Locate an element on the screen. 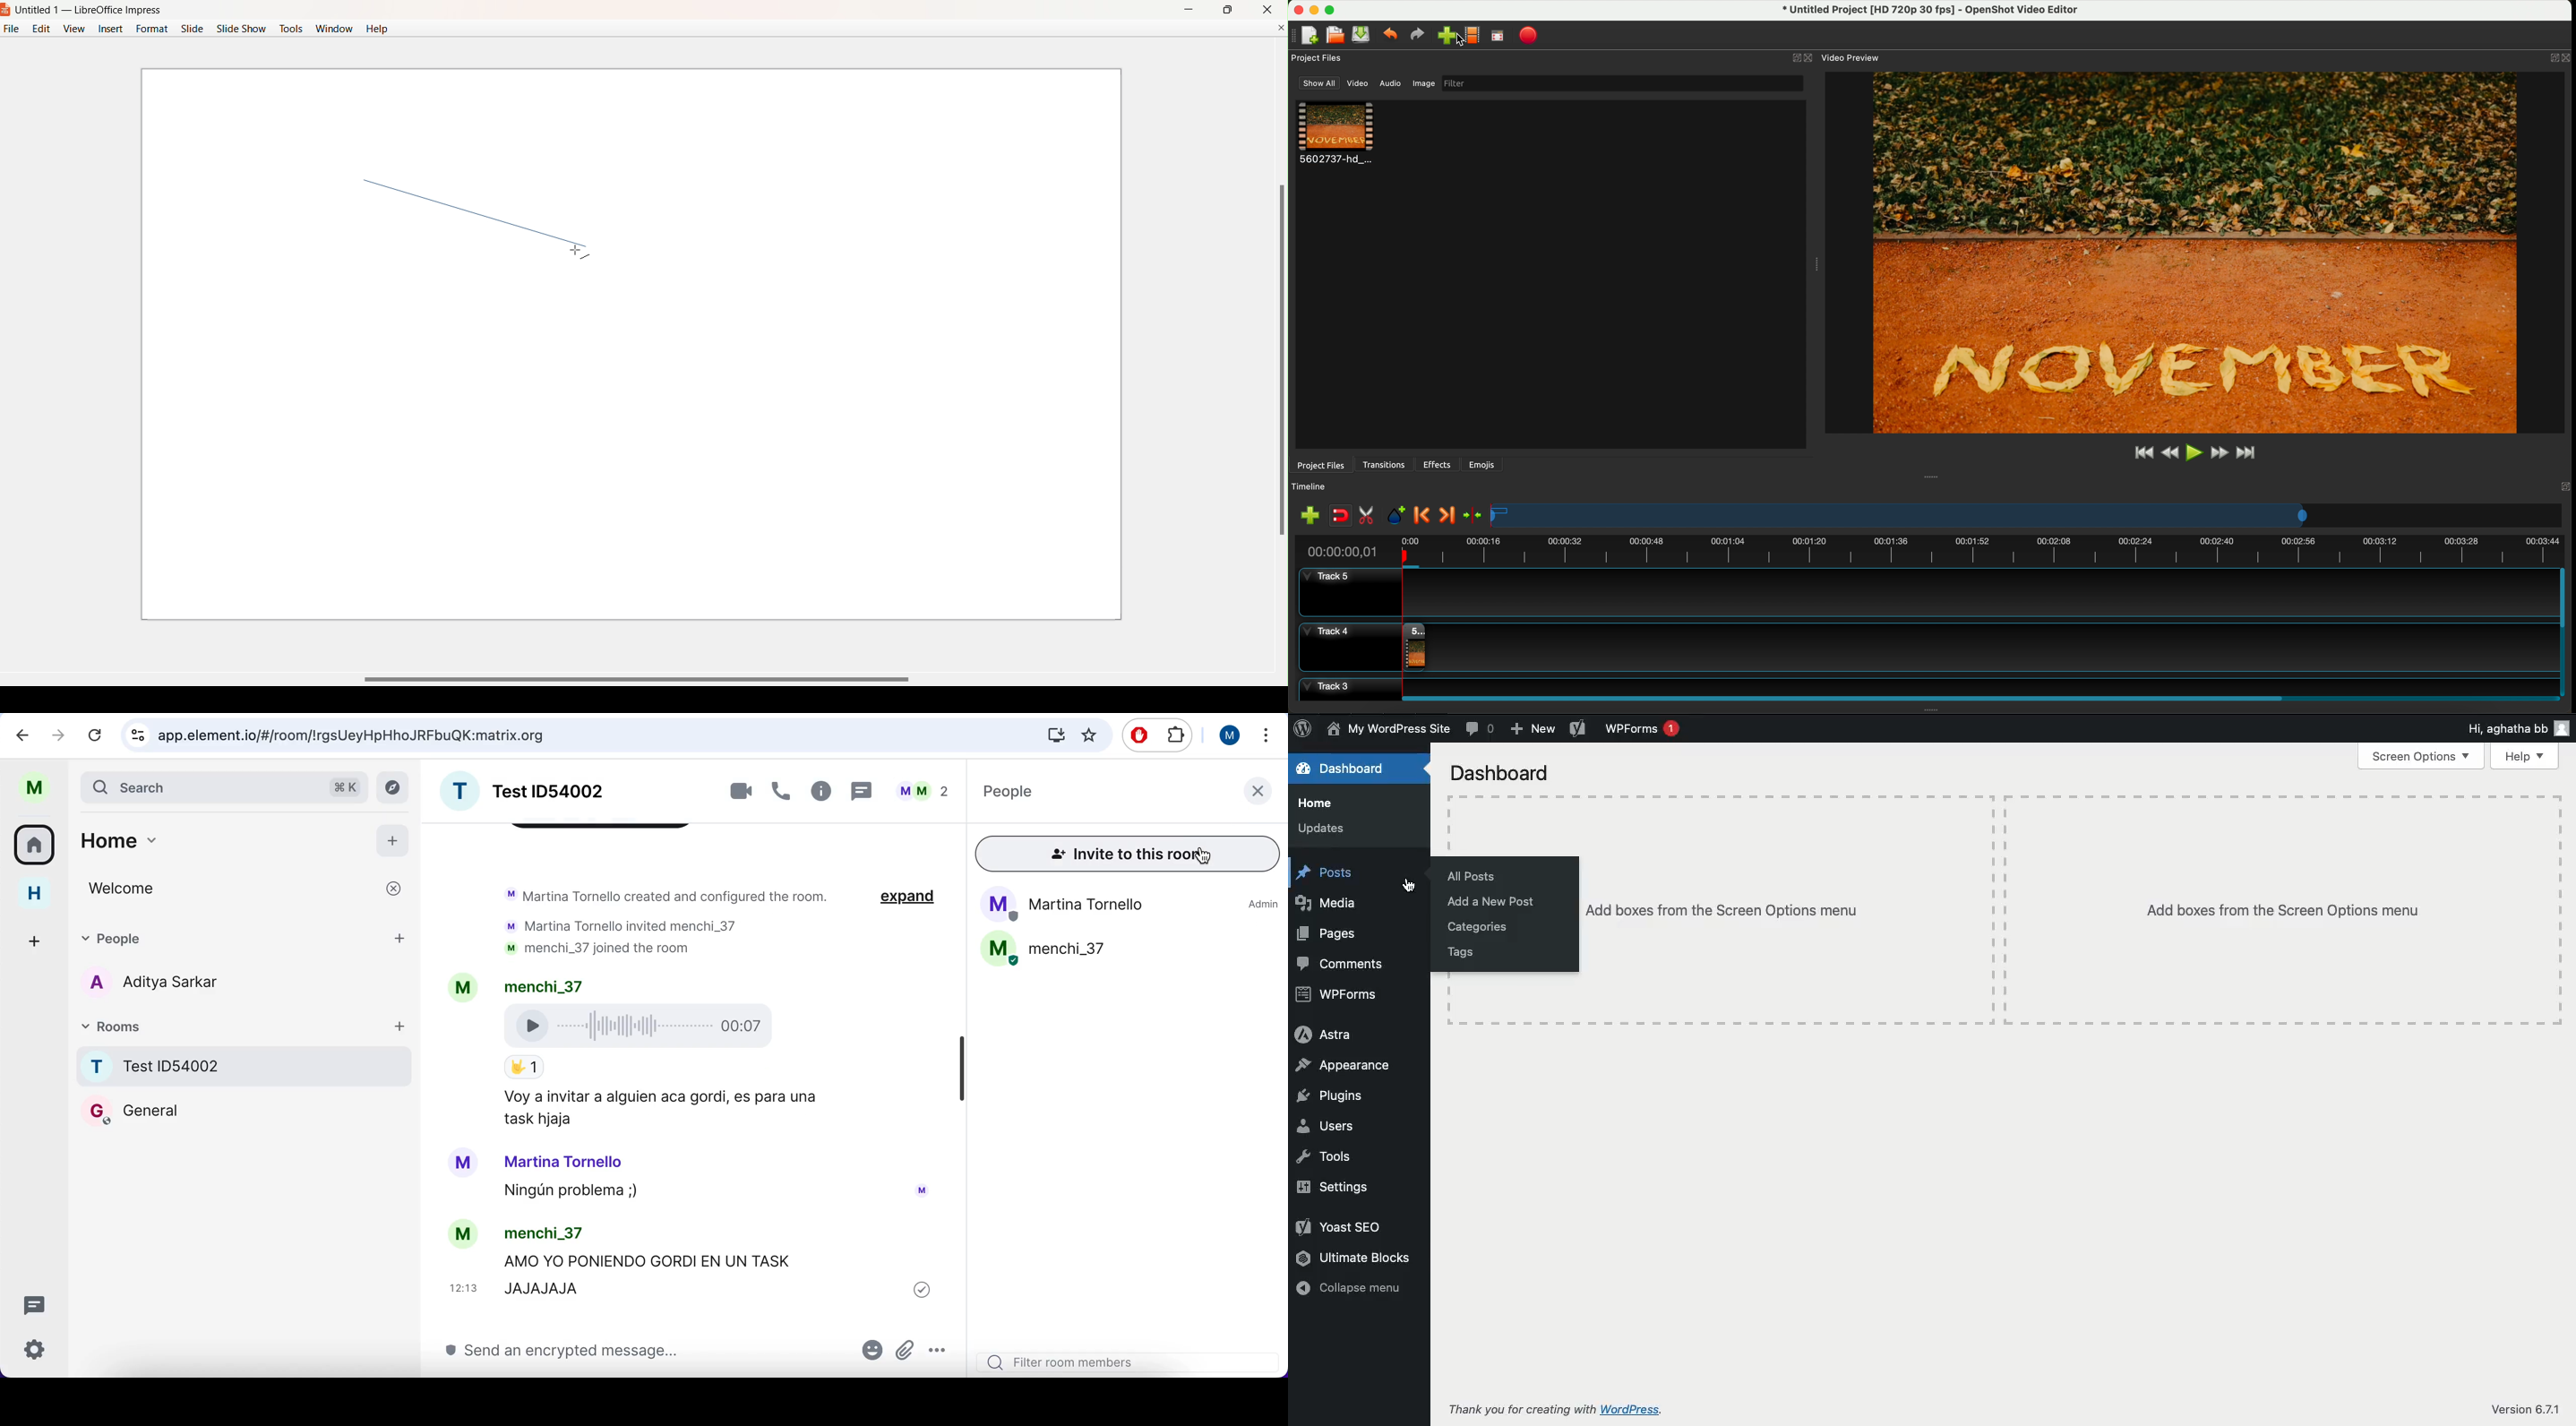  information is located at coordinates (823, 794).